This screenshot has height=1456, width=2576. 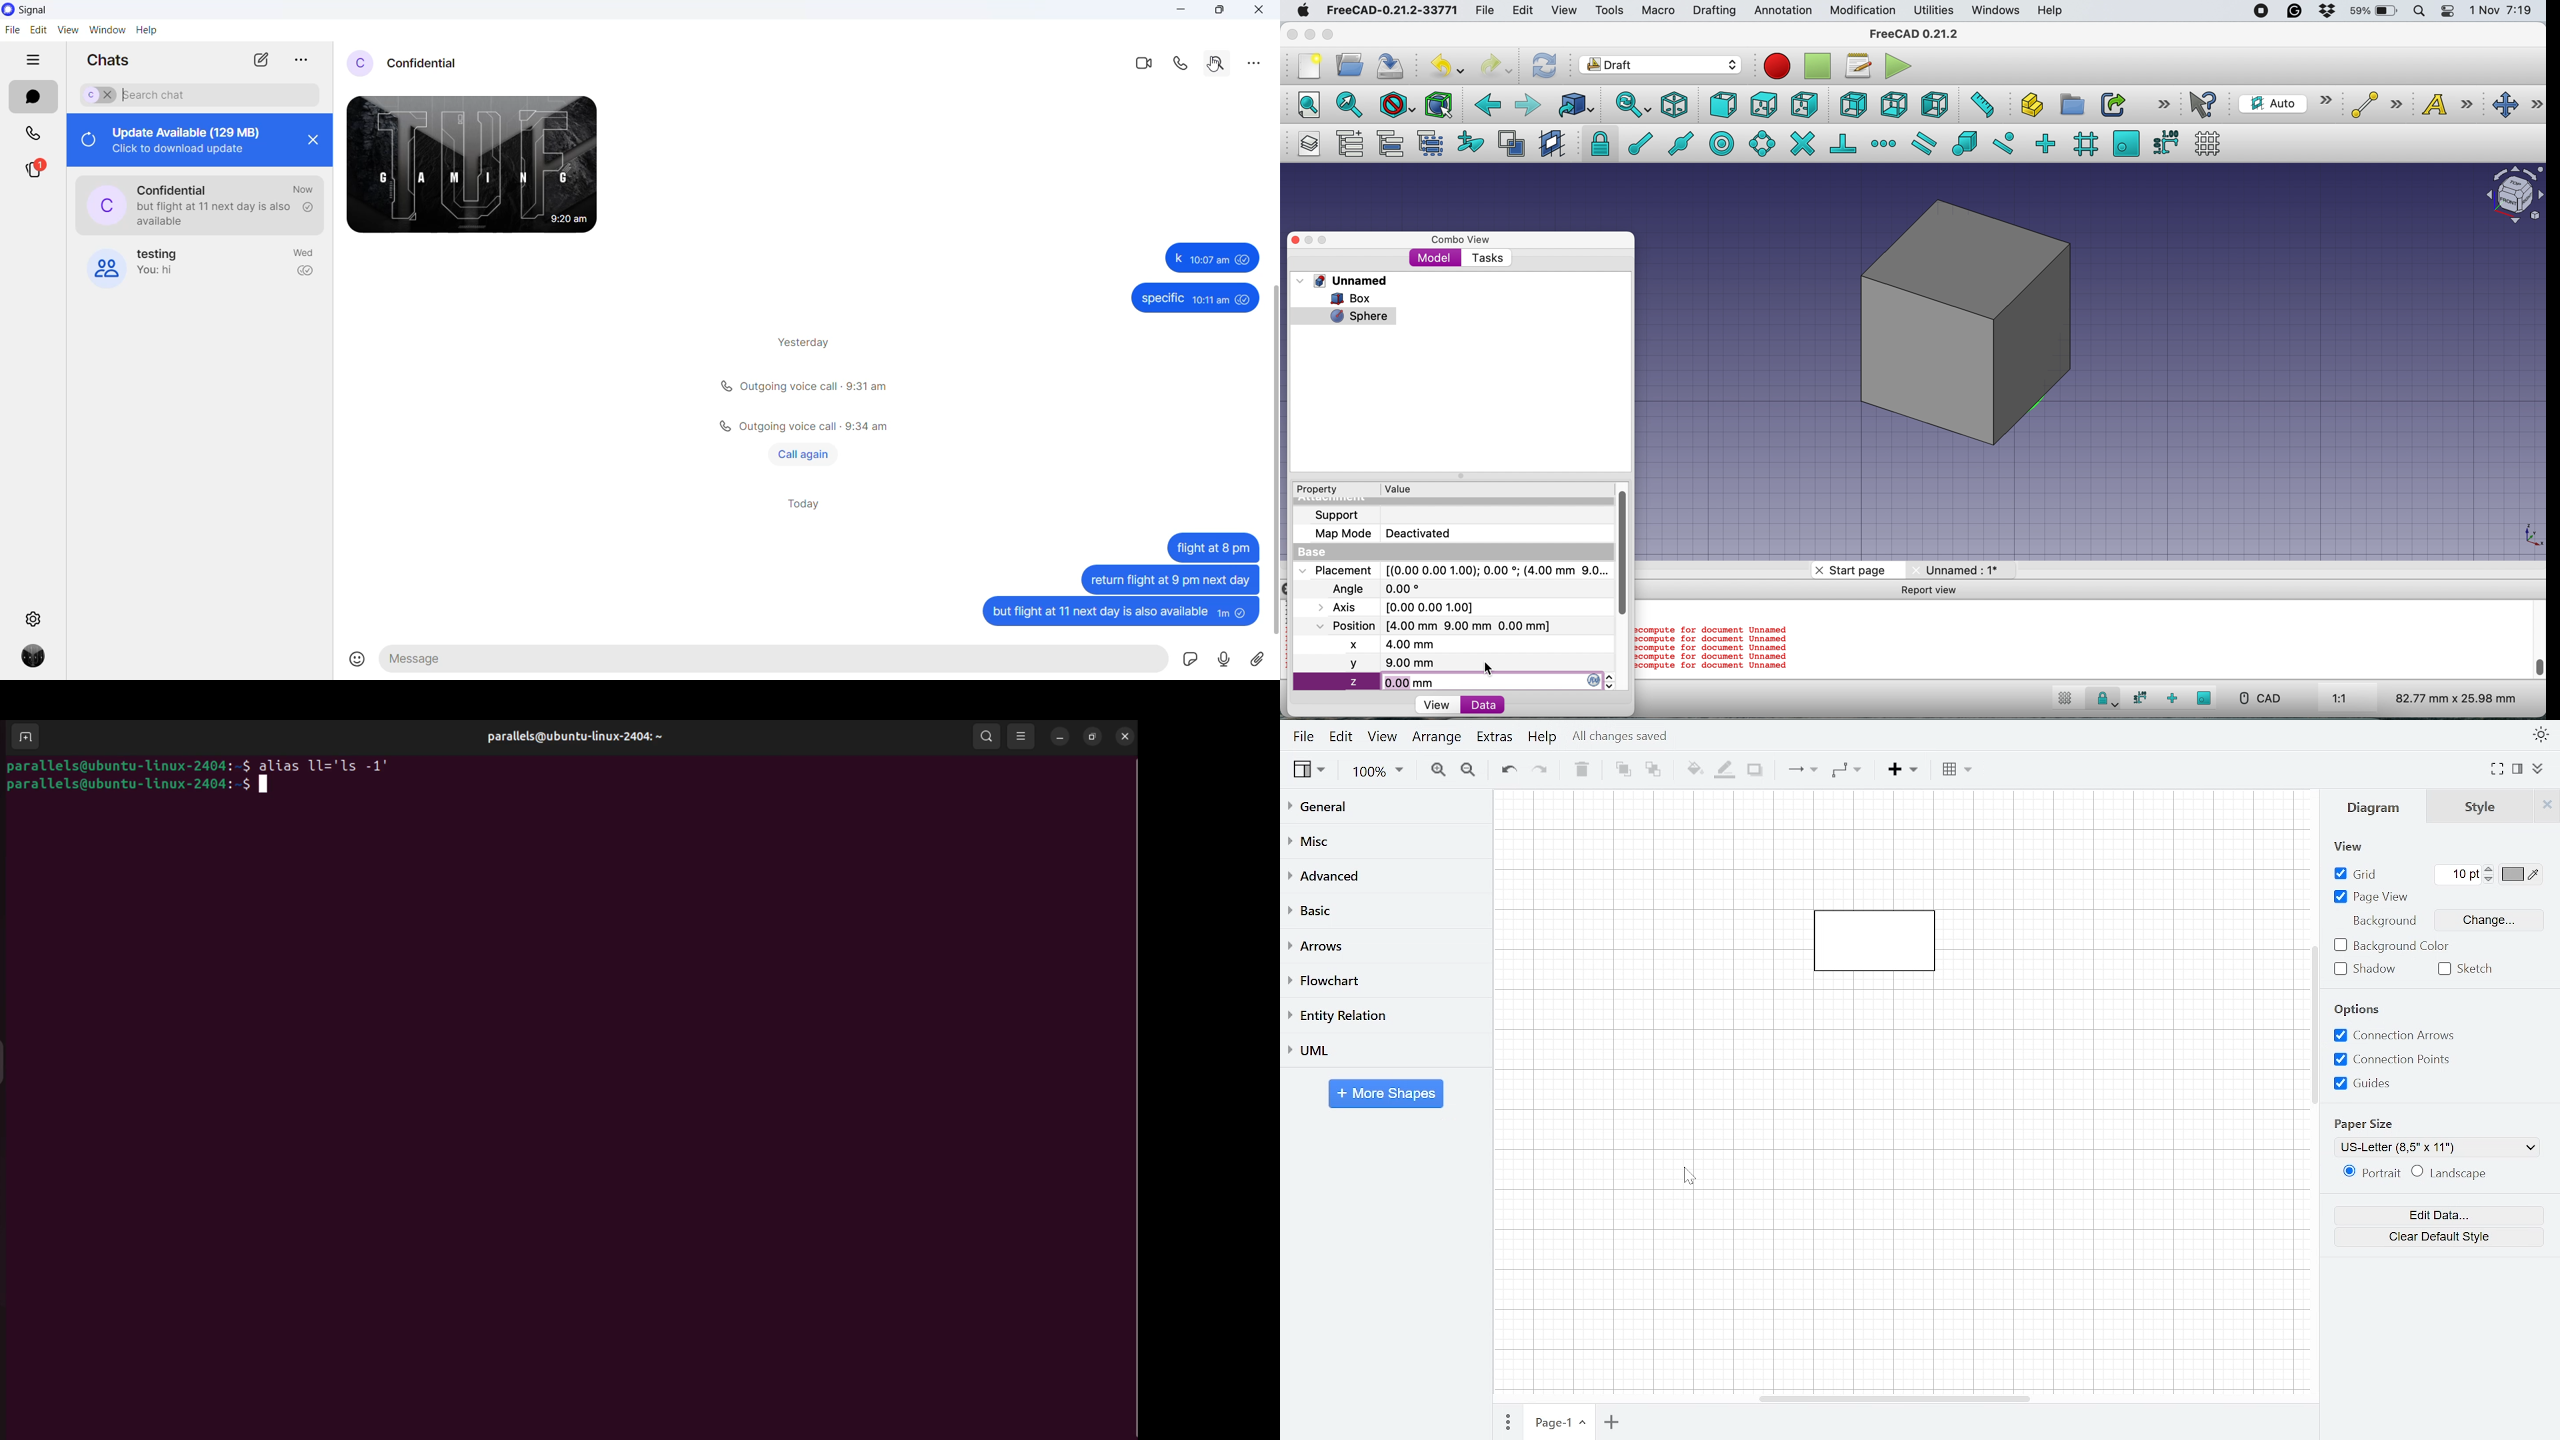 I want to click on new chat, so click(x=259, y=59).